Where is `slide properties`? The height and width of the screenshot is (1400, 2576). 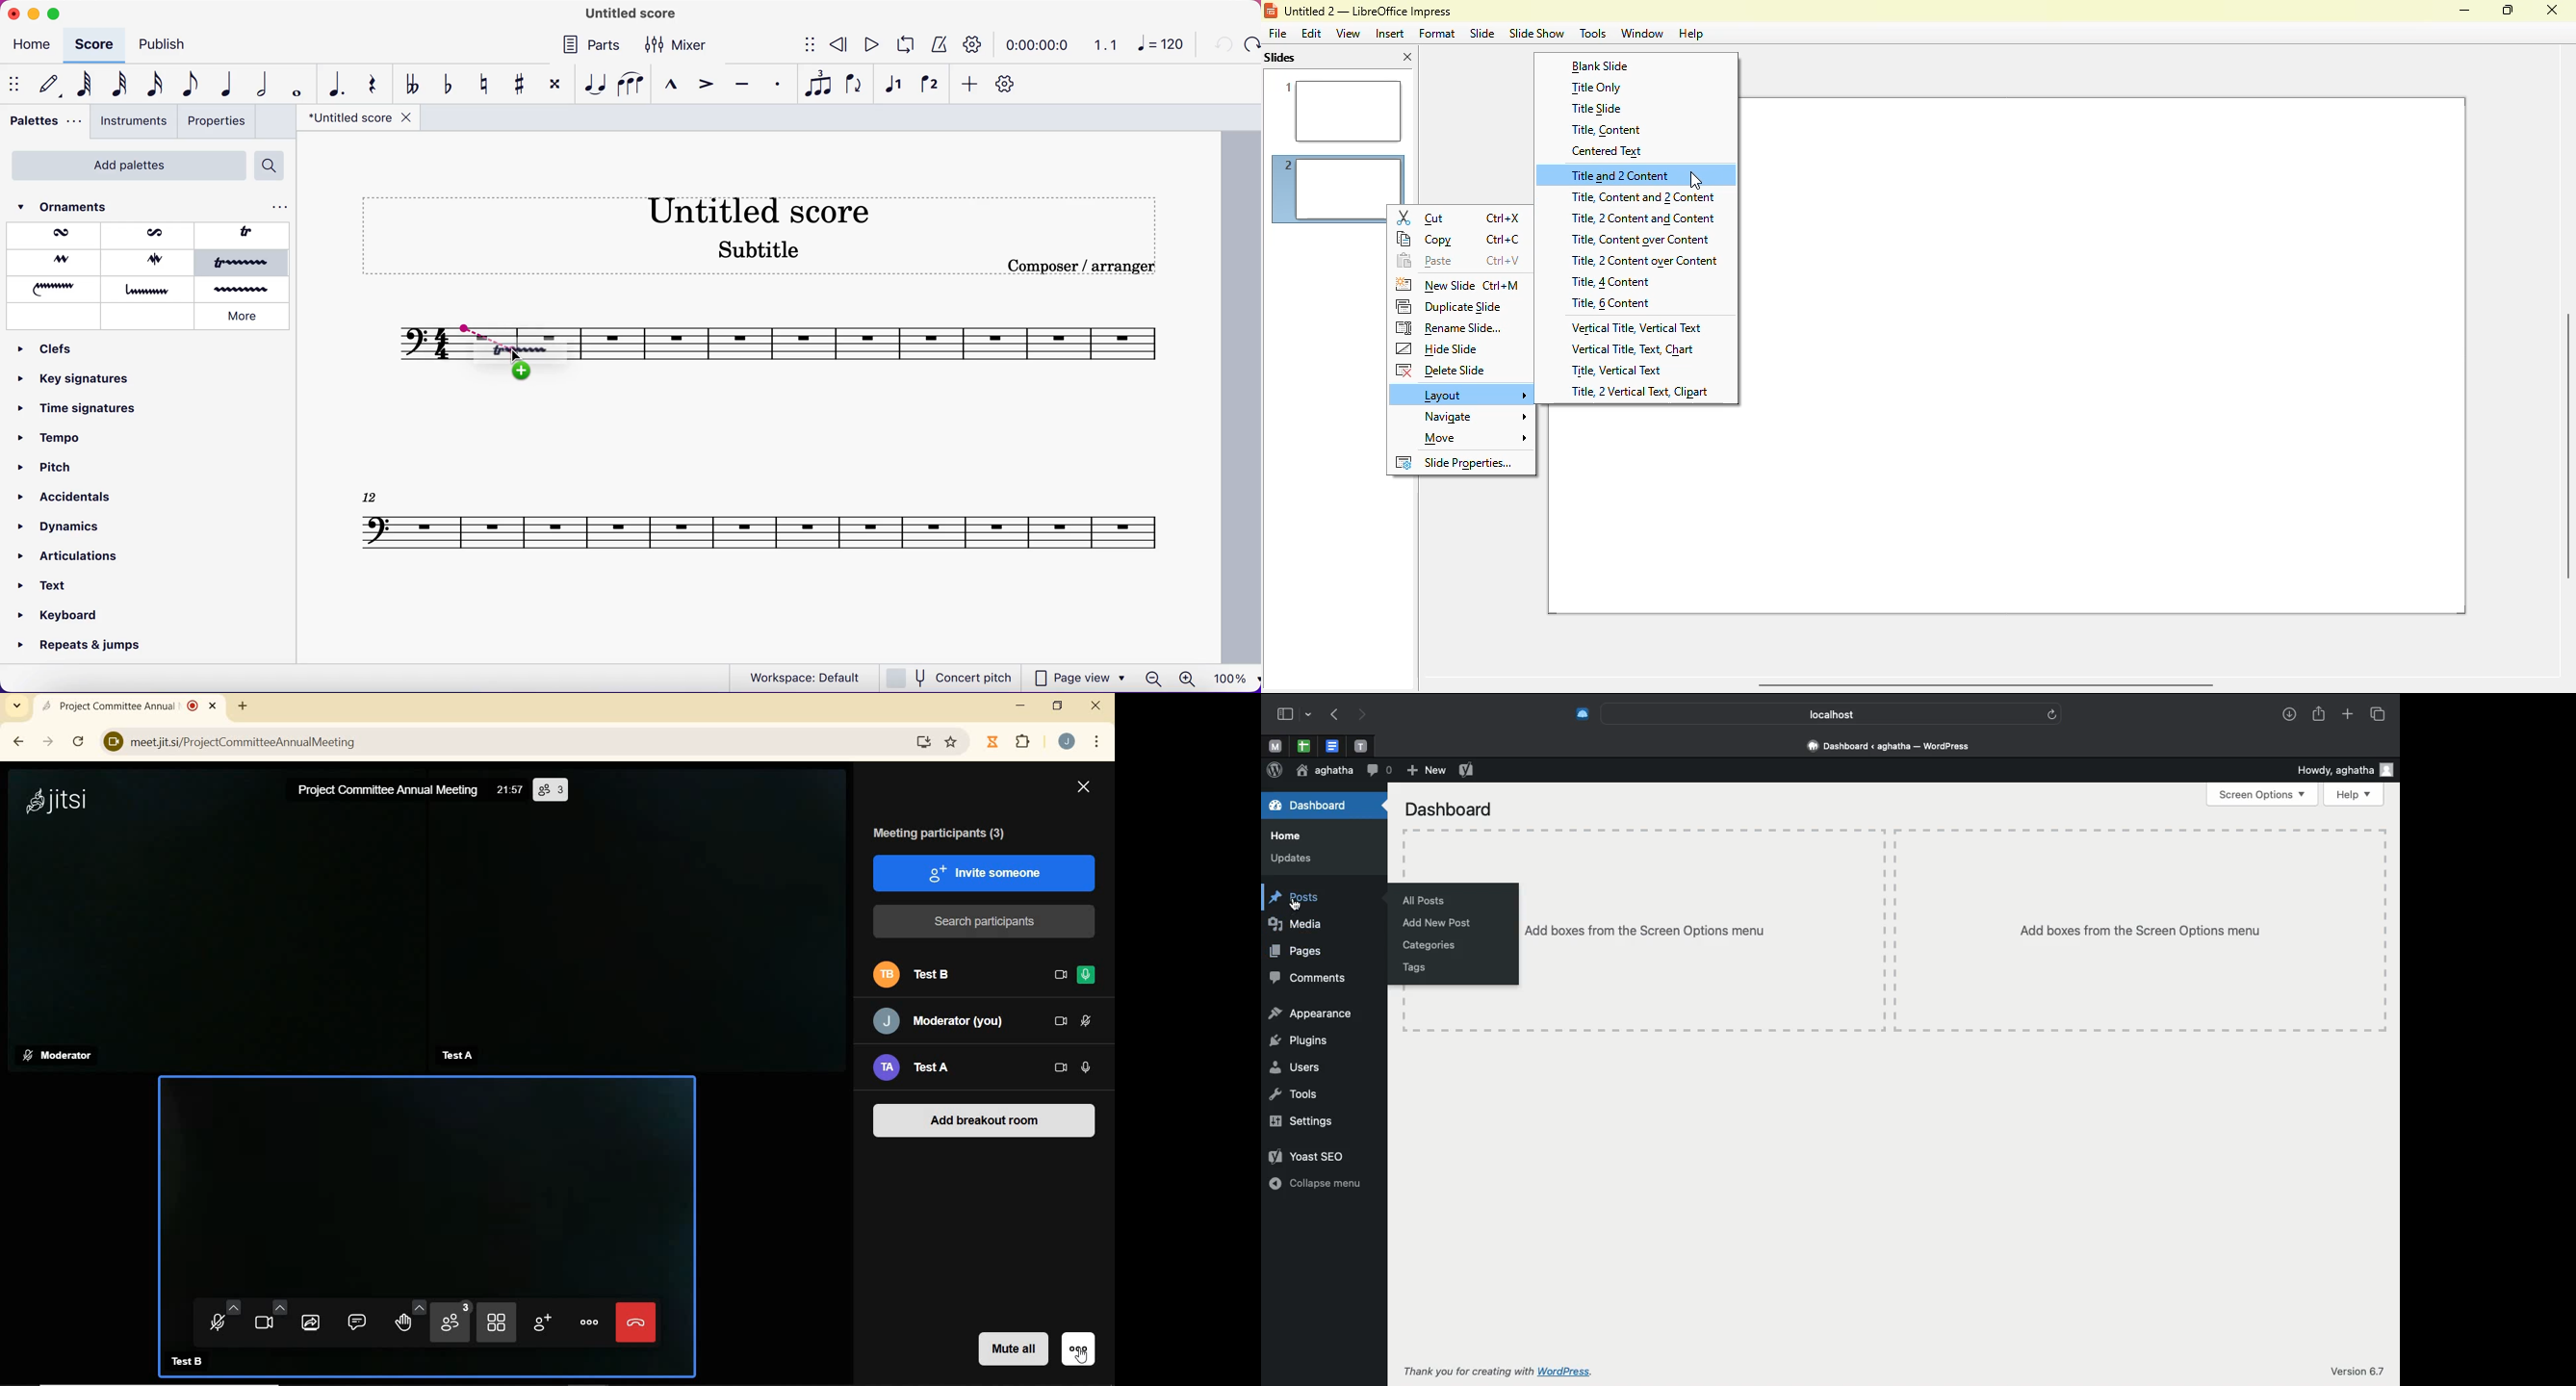 slide properties is located at coordinates (1452, 462).